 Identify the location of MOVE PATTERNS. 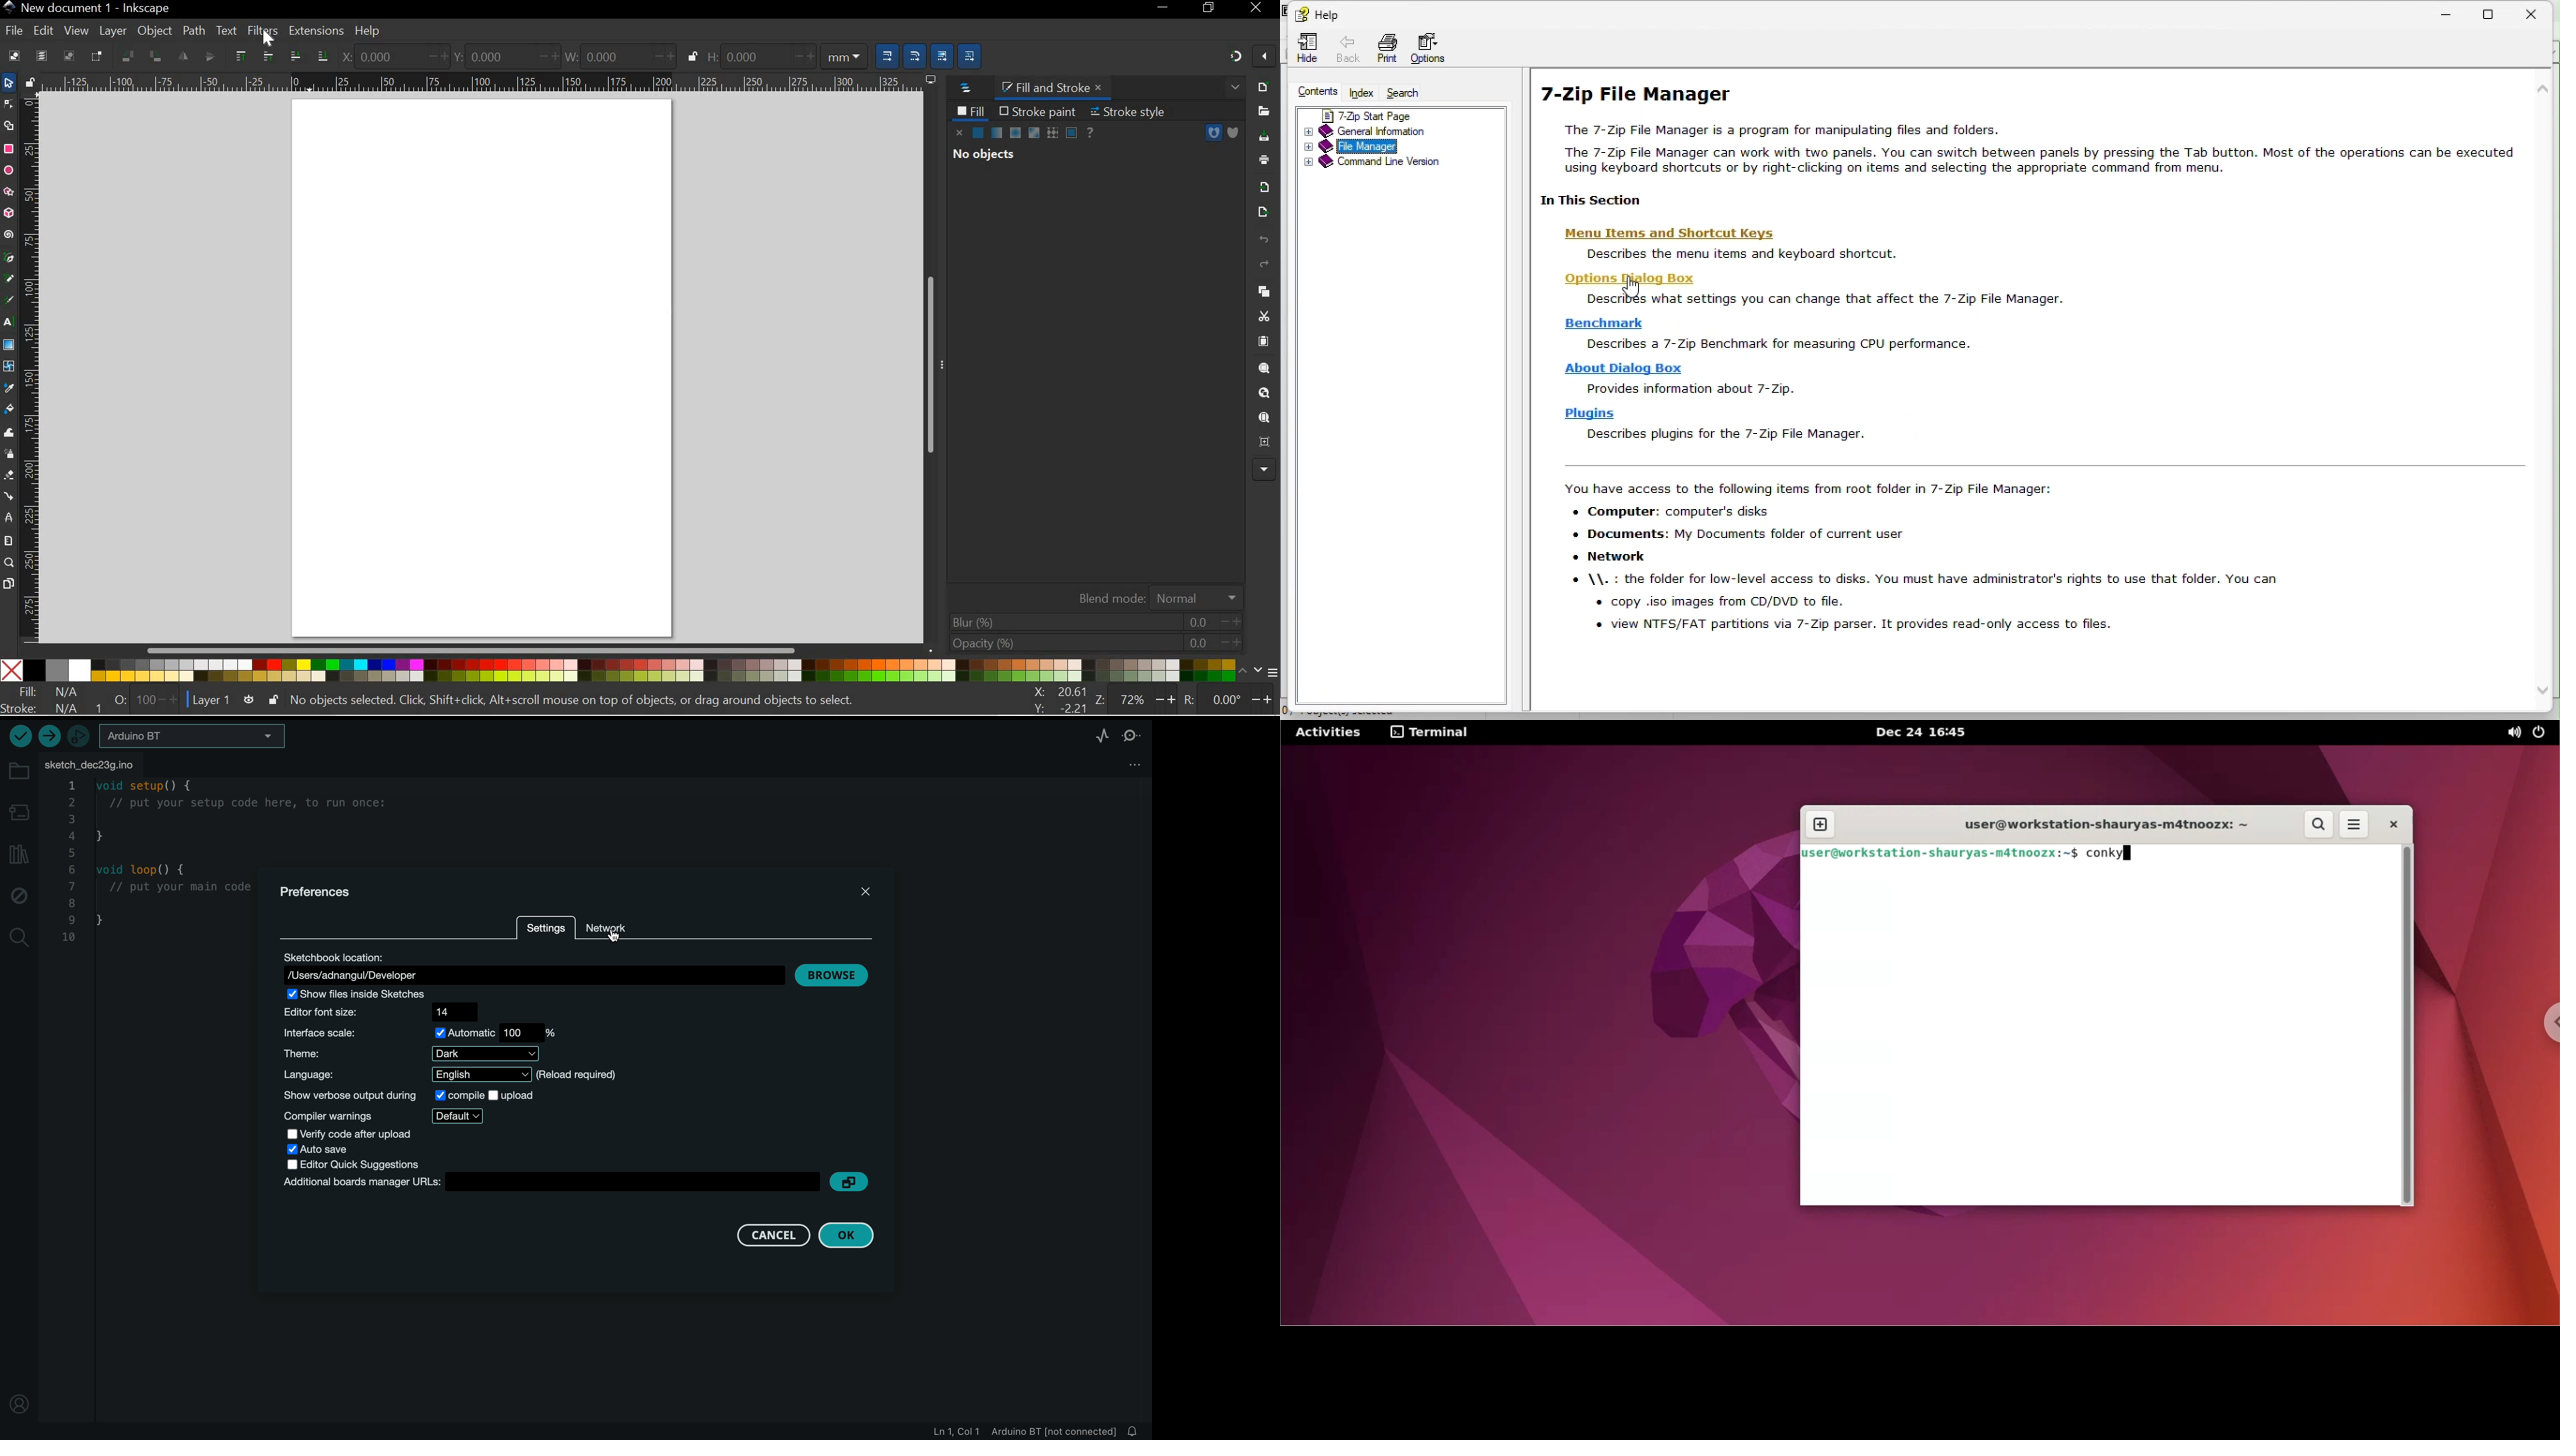
(972, 54).